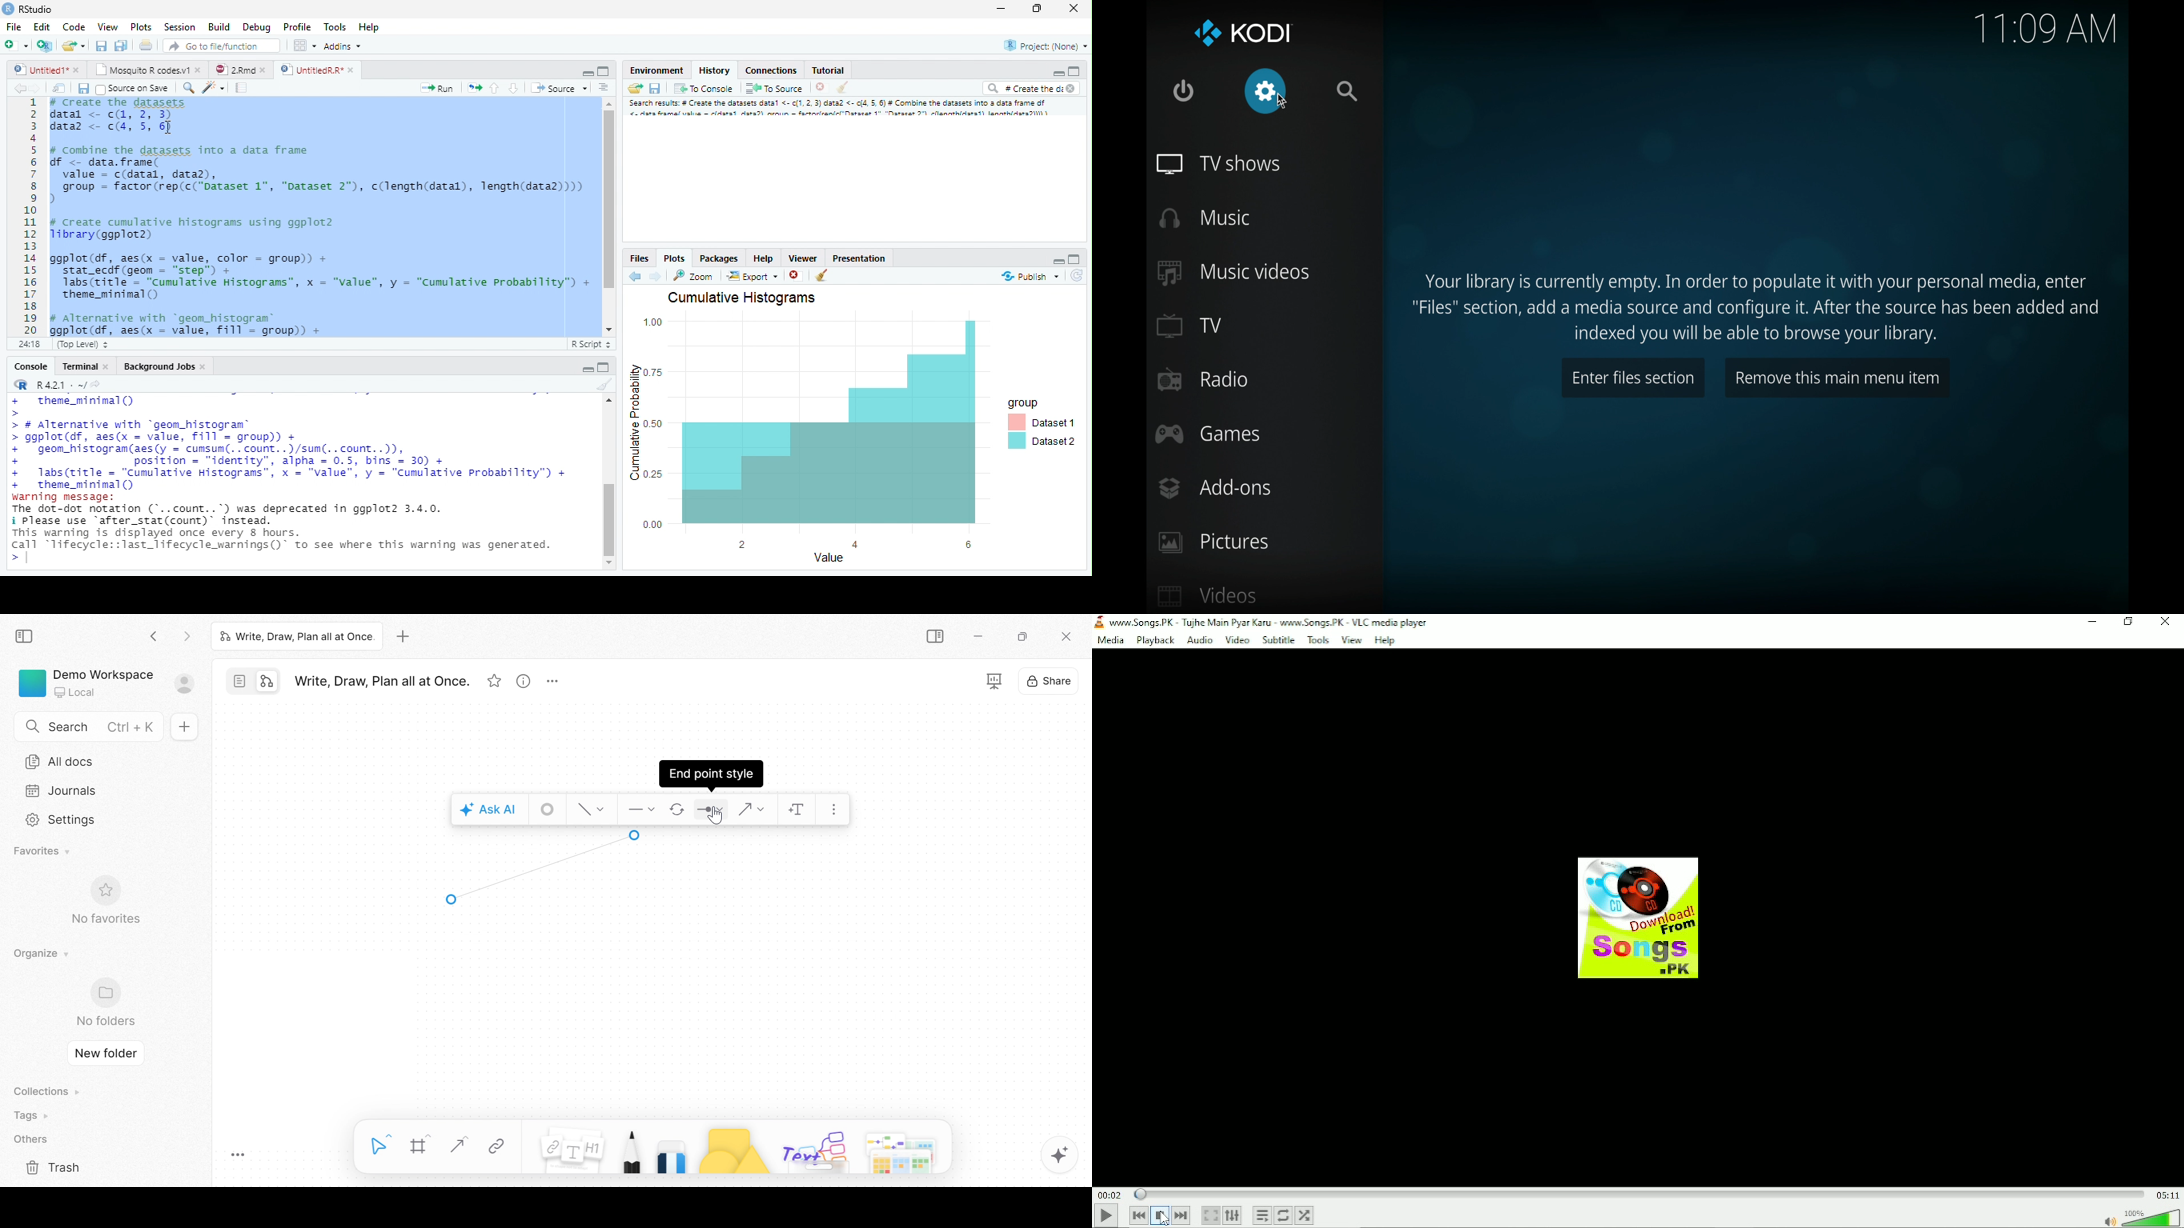 This screenshot has width=2184, height=1232. What do you see at coordinates (937, 637) in the screenshot?
I see `Collapse sidebar` at bounding box center [937, 637].